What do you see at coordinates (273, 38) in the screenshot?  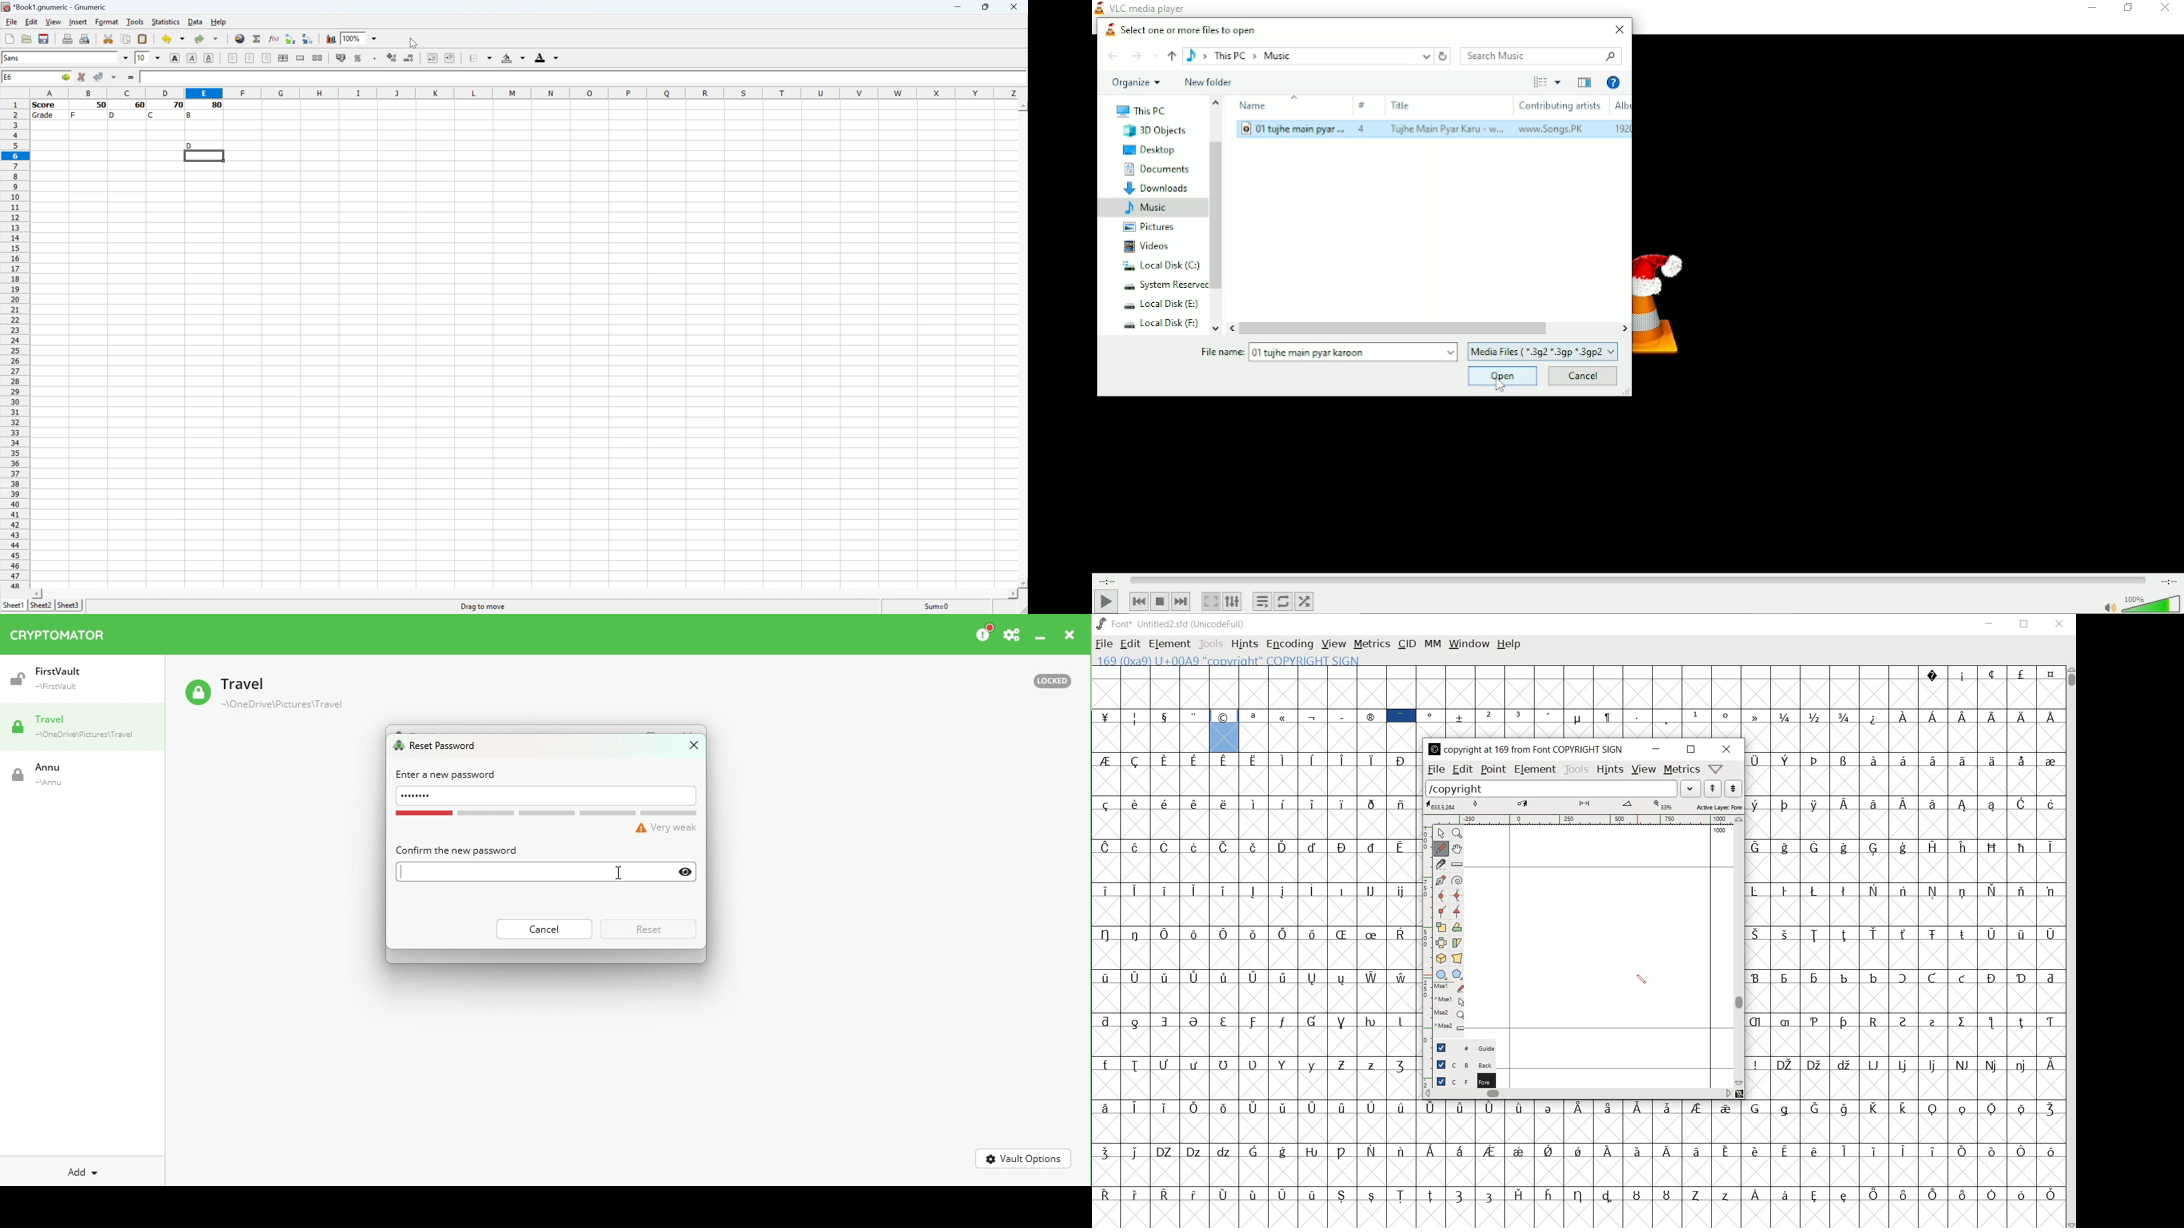 I see `Edit a function into the current cell` at bounding box center [273, 38].